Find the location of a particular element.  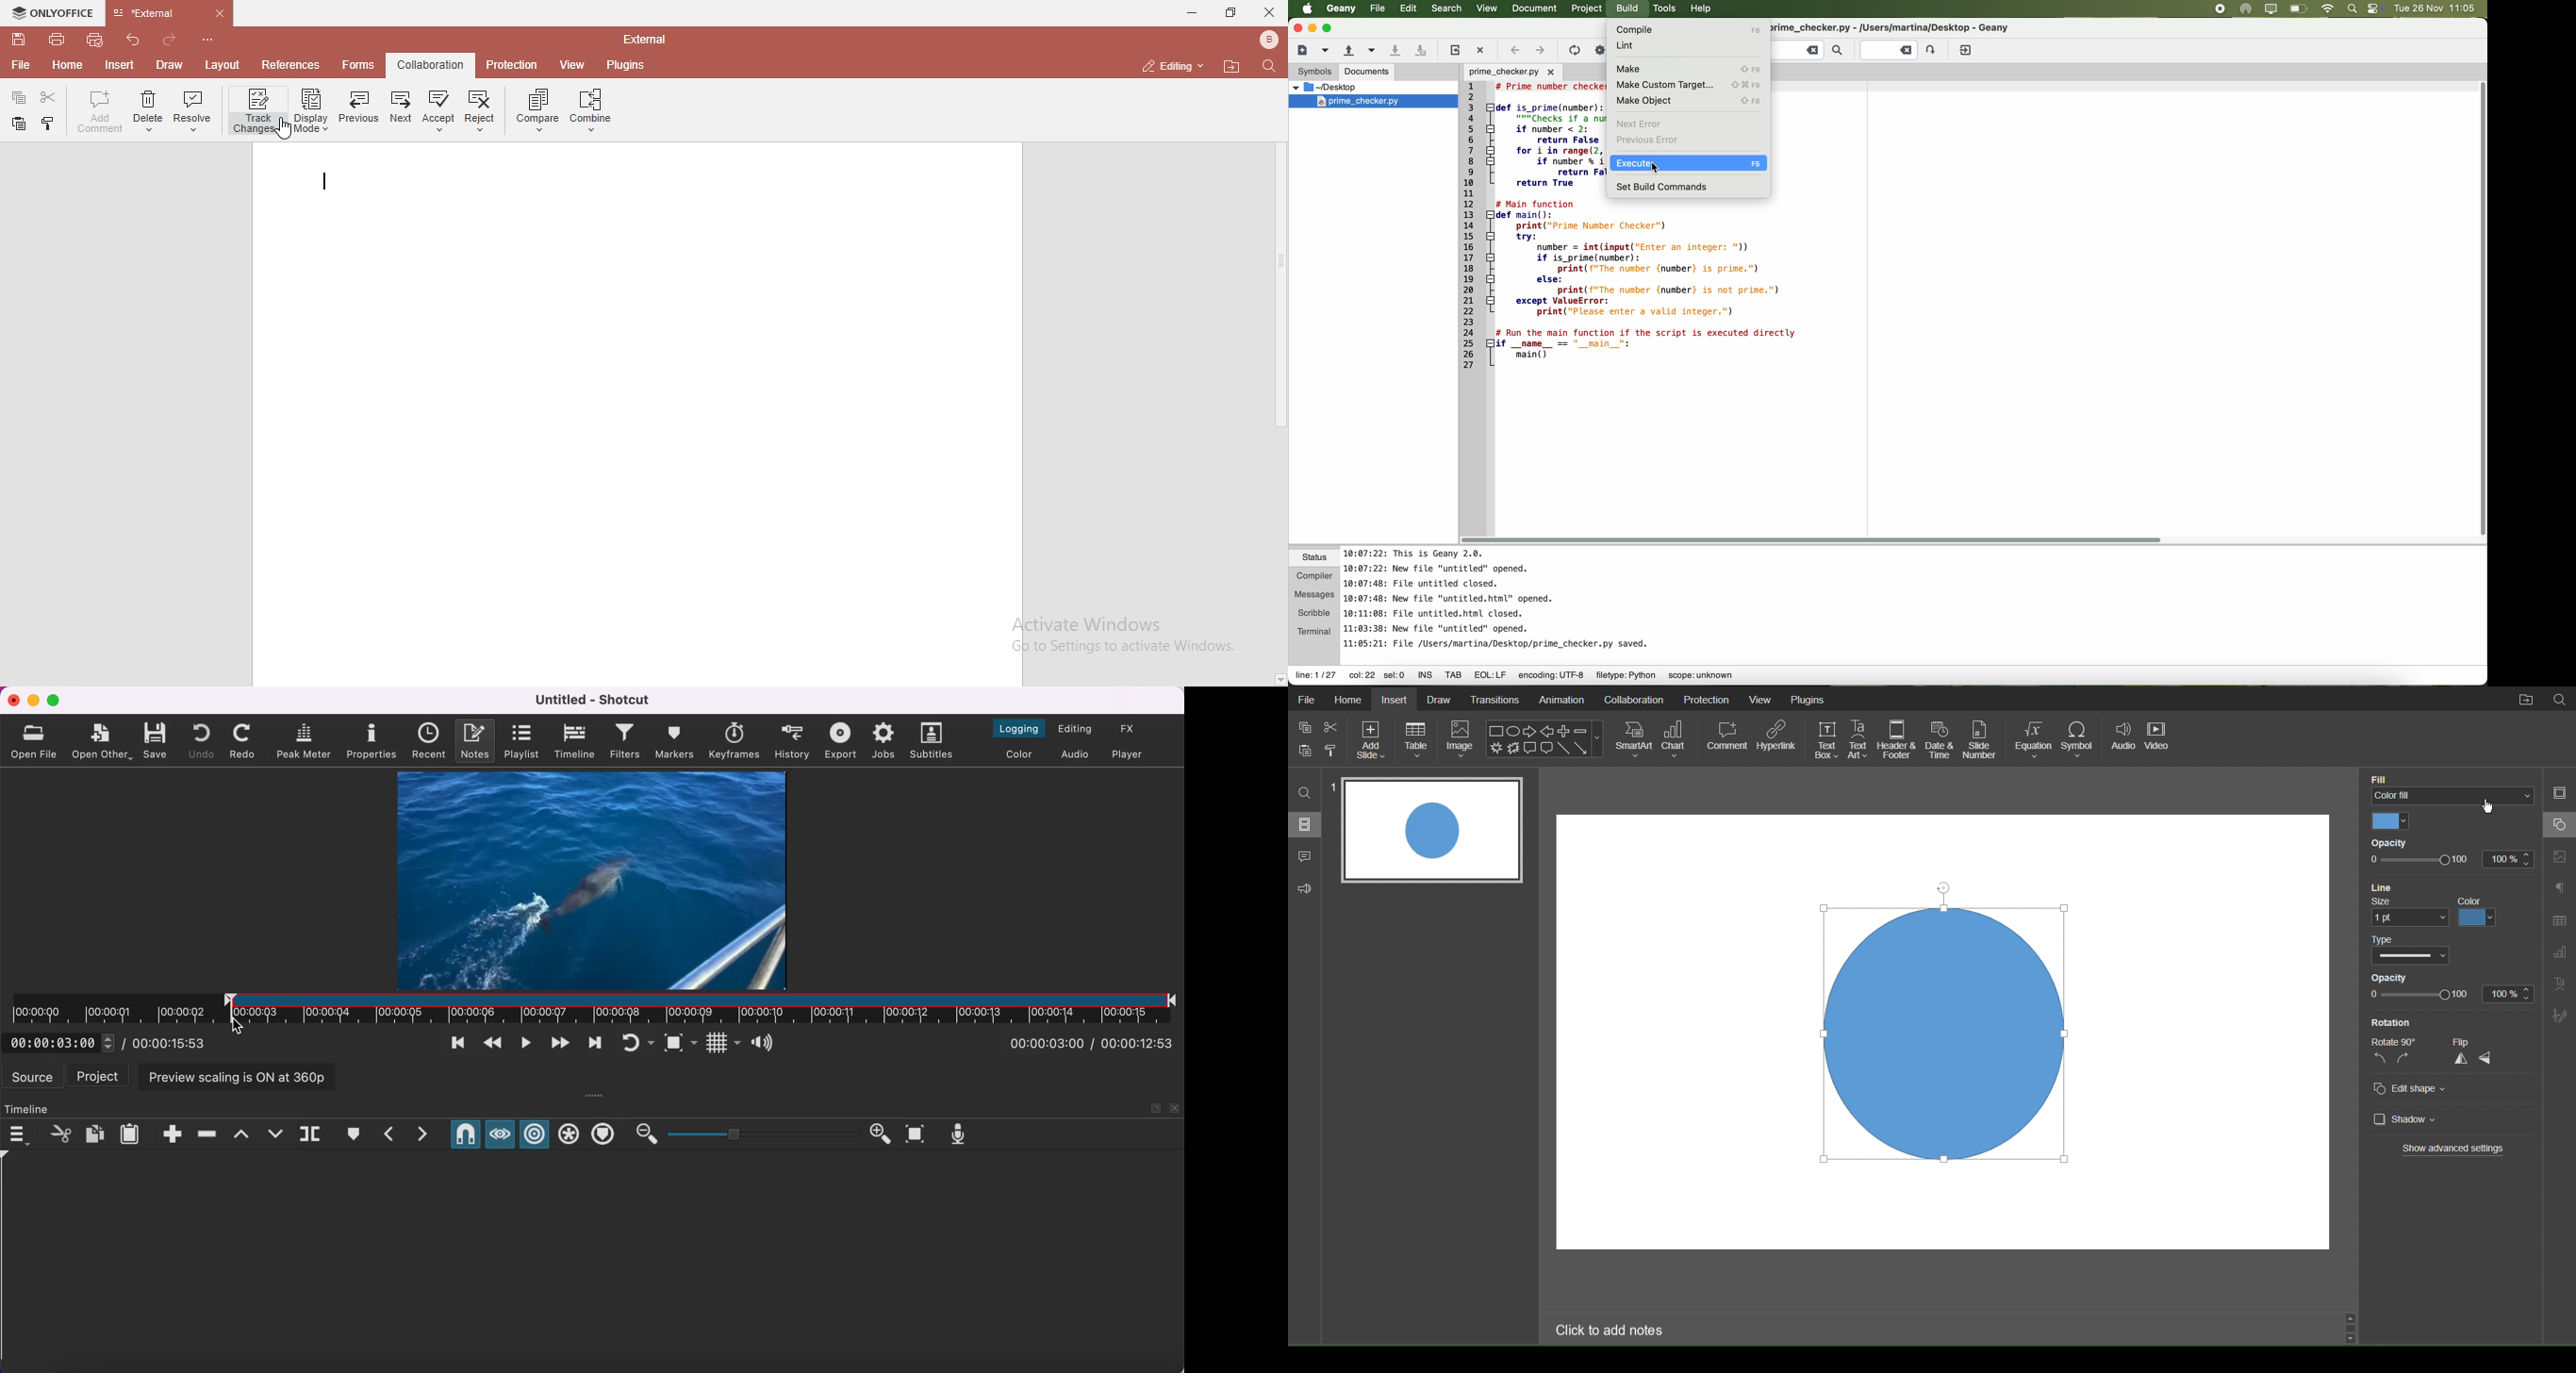

toggle play or pause is located at coordinates (523, 1045).